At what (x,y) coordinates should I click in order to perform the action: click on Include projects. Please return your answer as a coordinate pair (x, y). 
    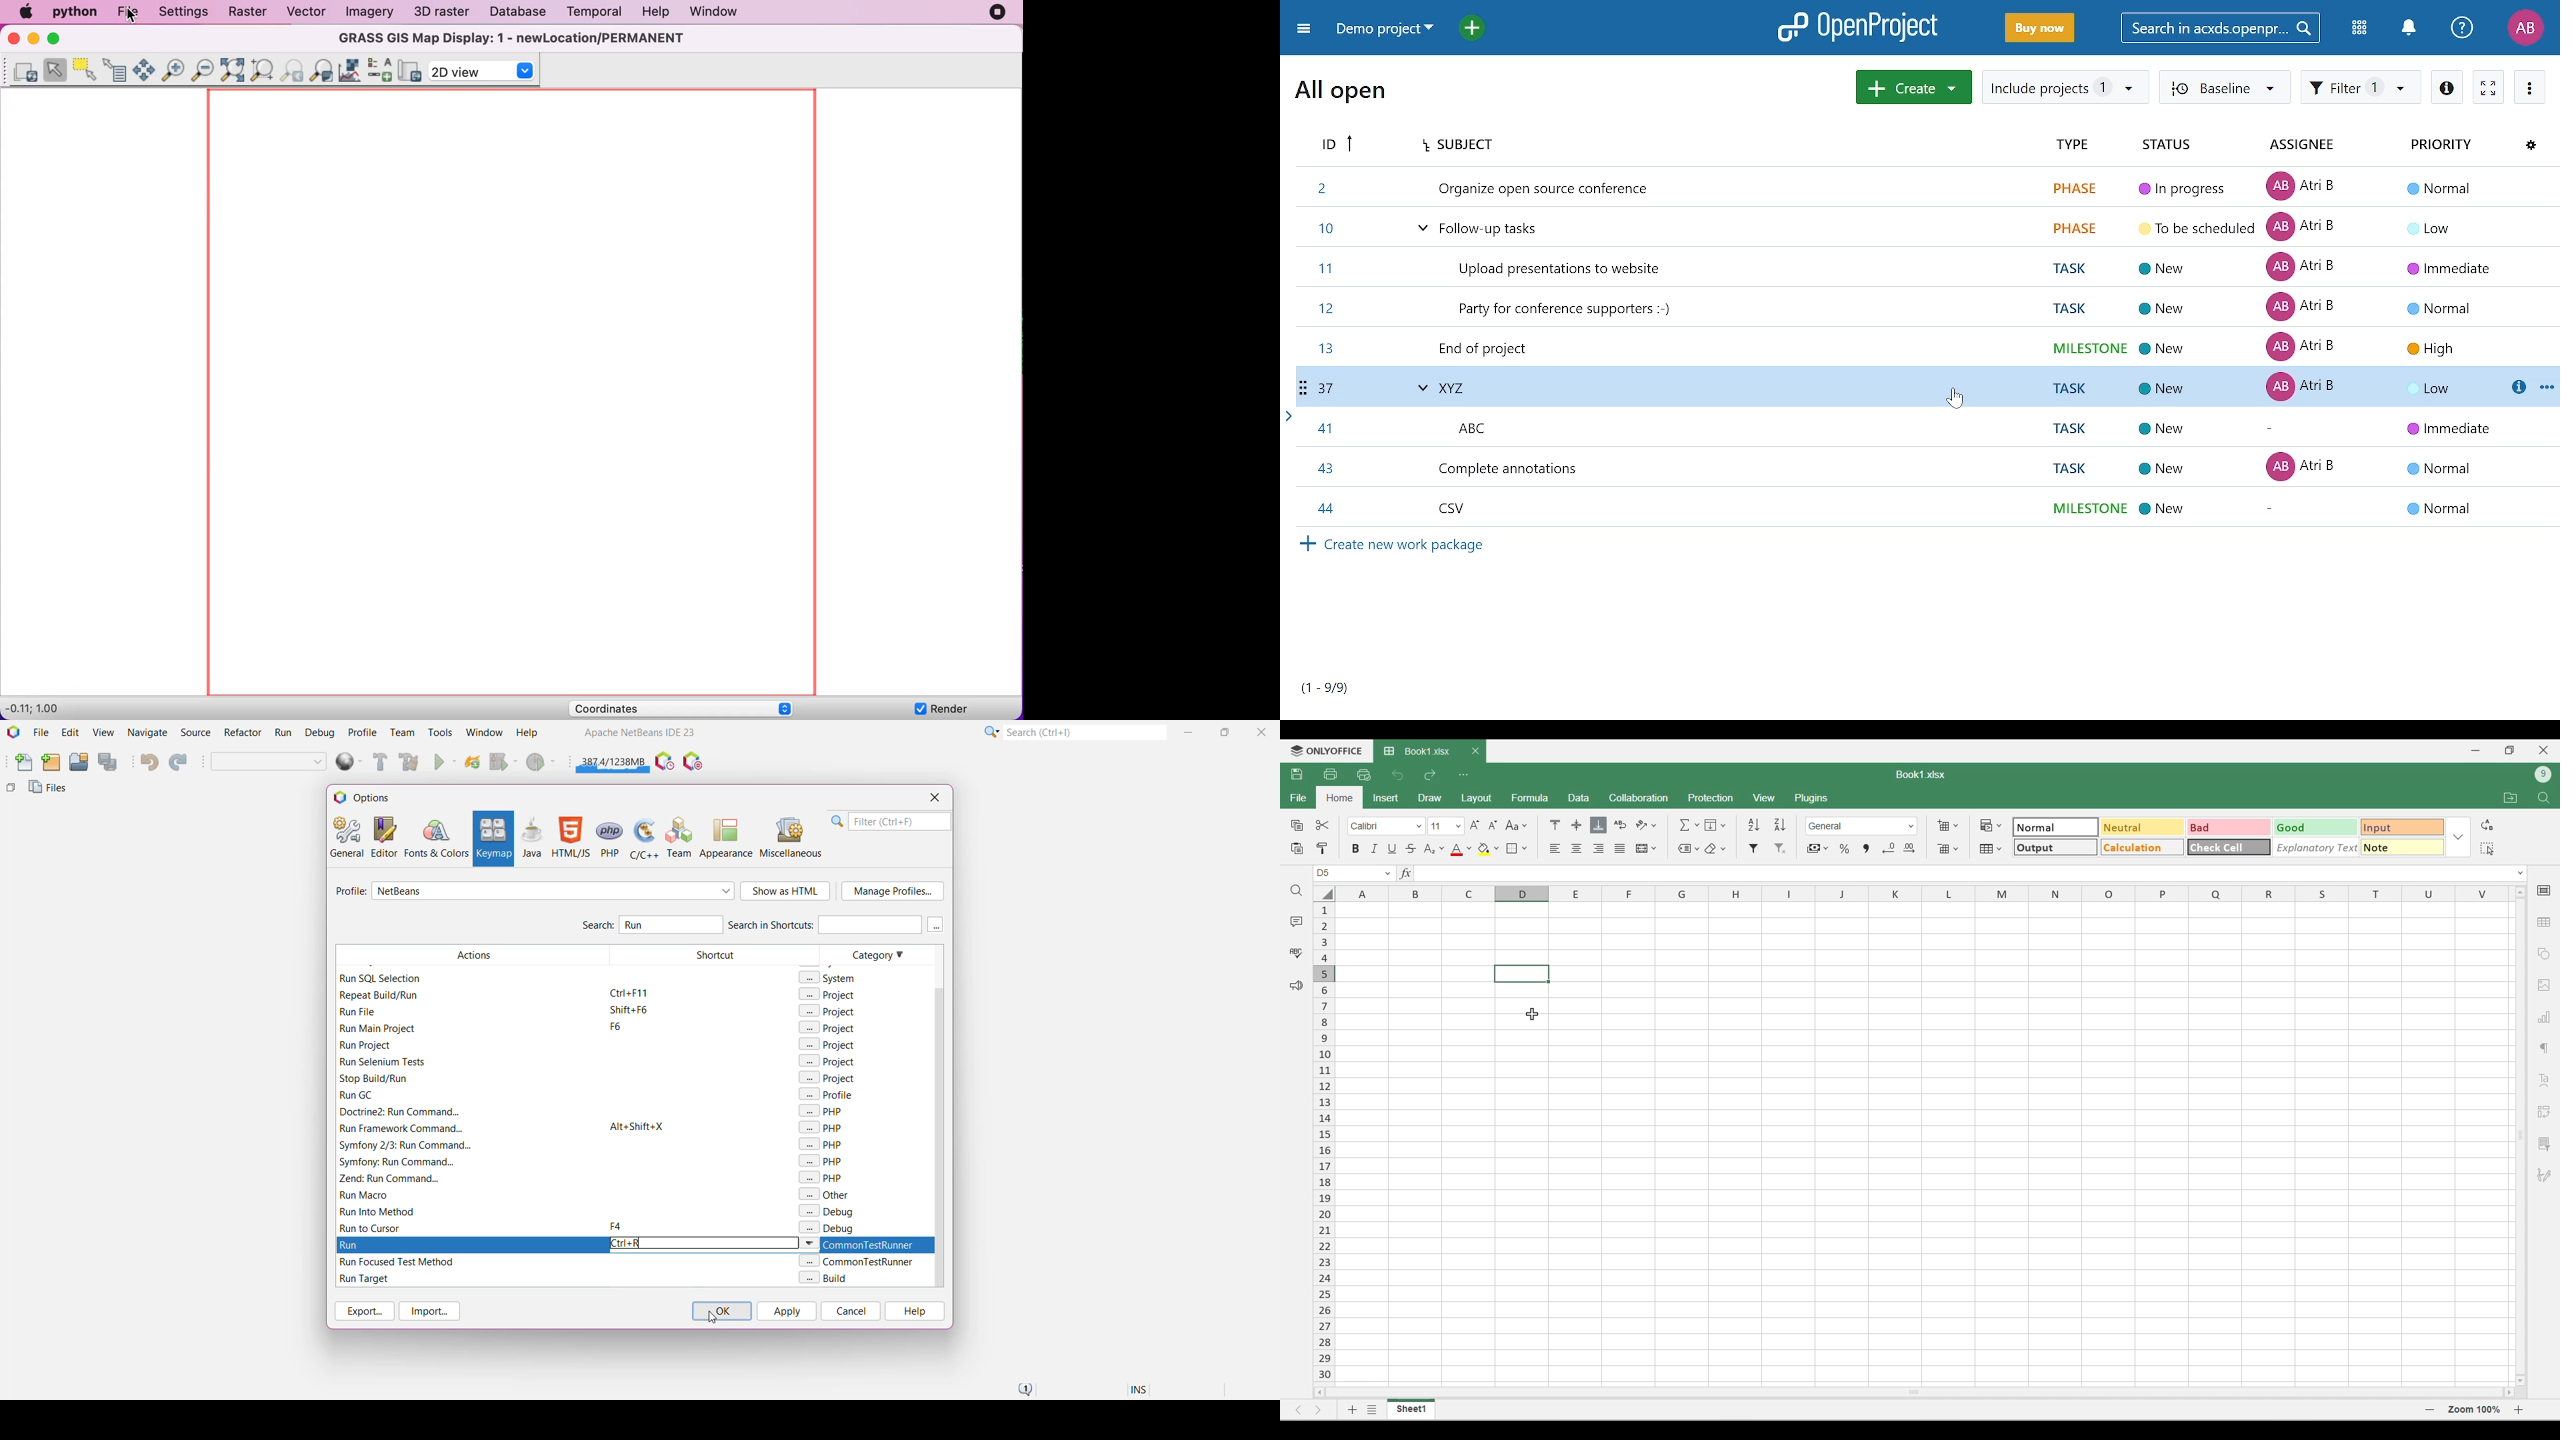
    Looking at the image, I should click on (2067, 88).